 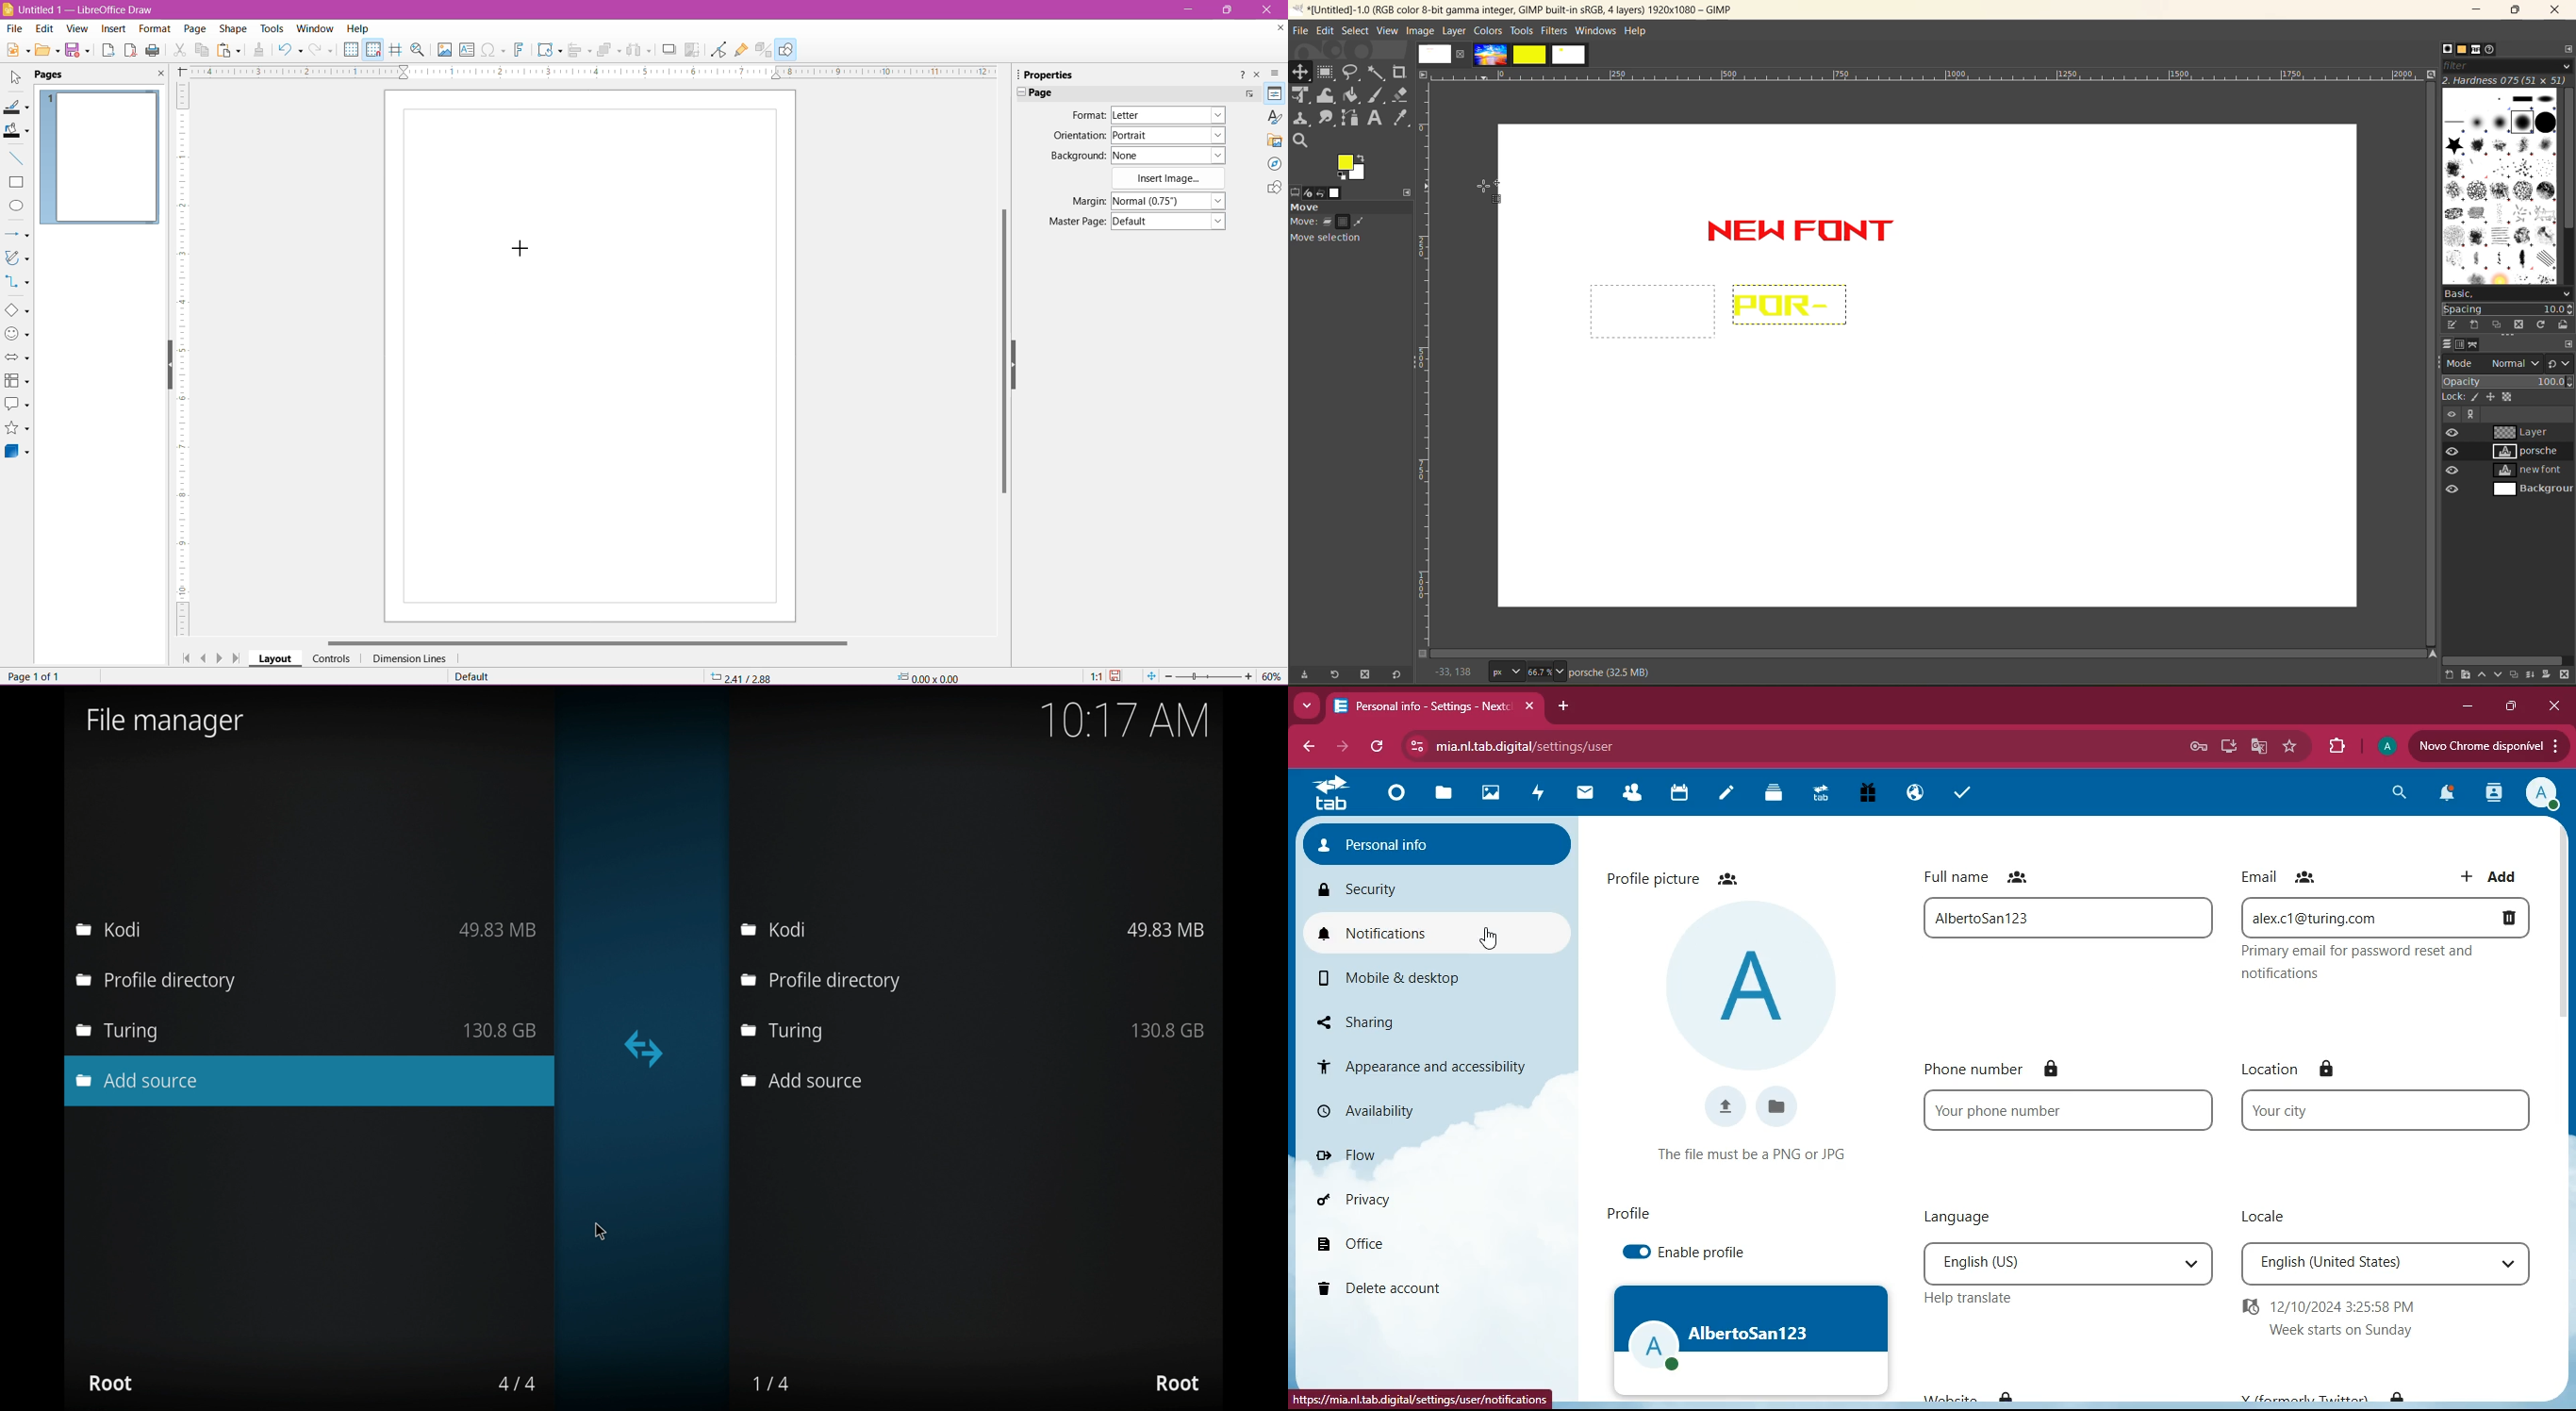 I want to click on mode, so click(x=2491, y=364).